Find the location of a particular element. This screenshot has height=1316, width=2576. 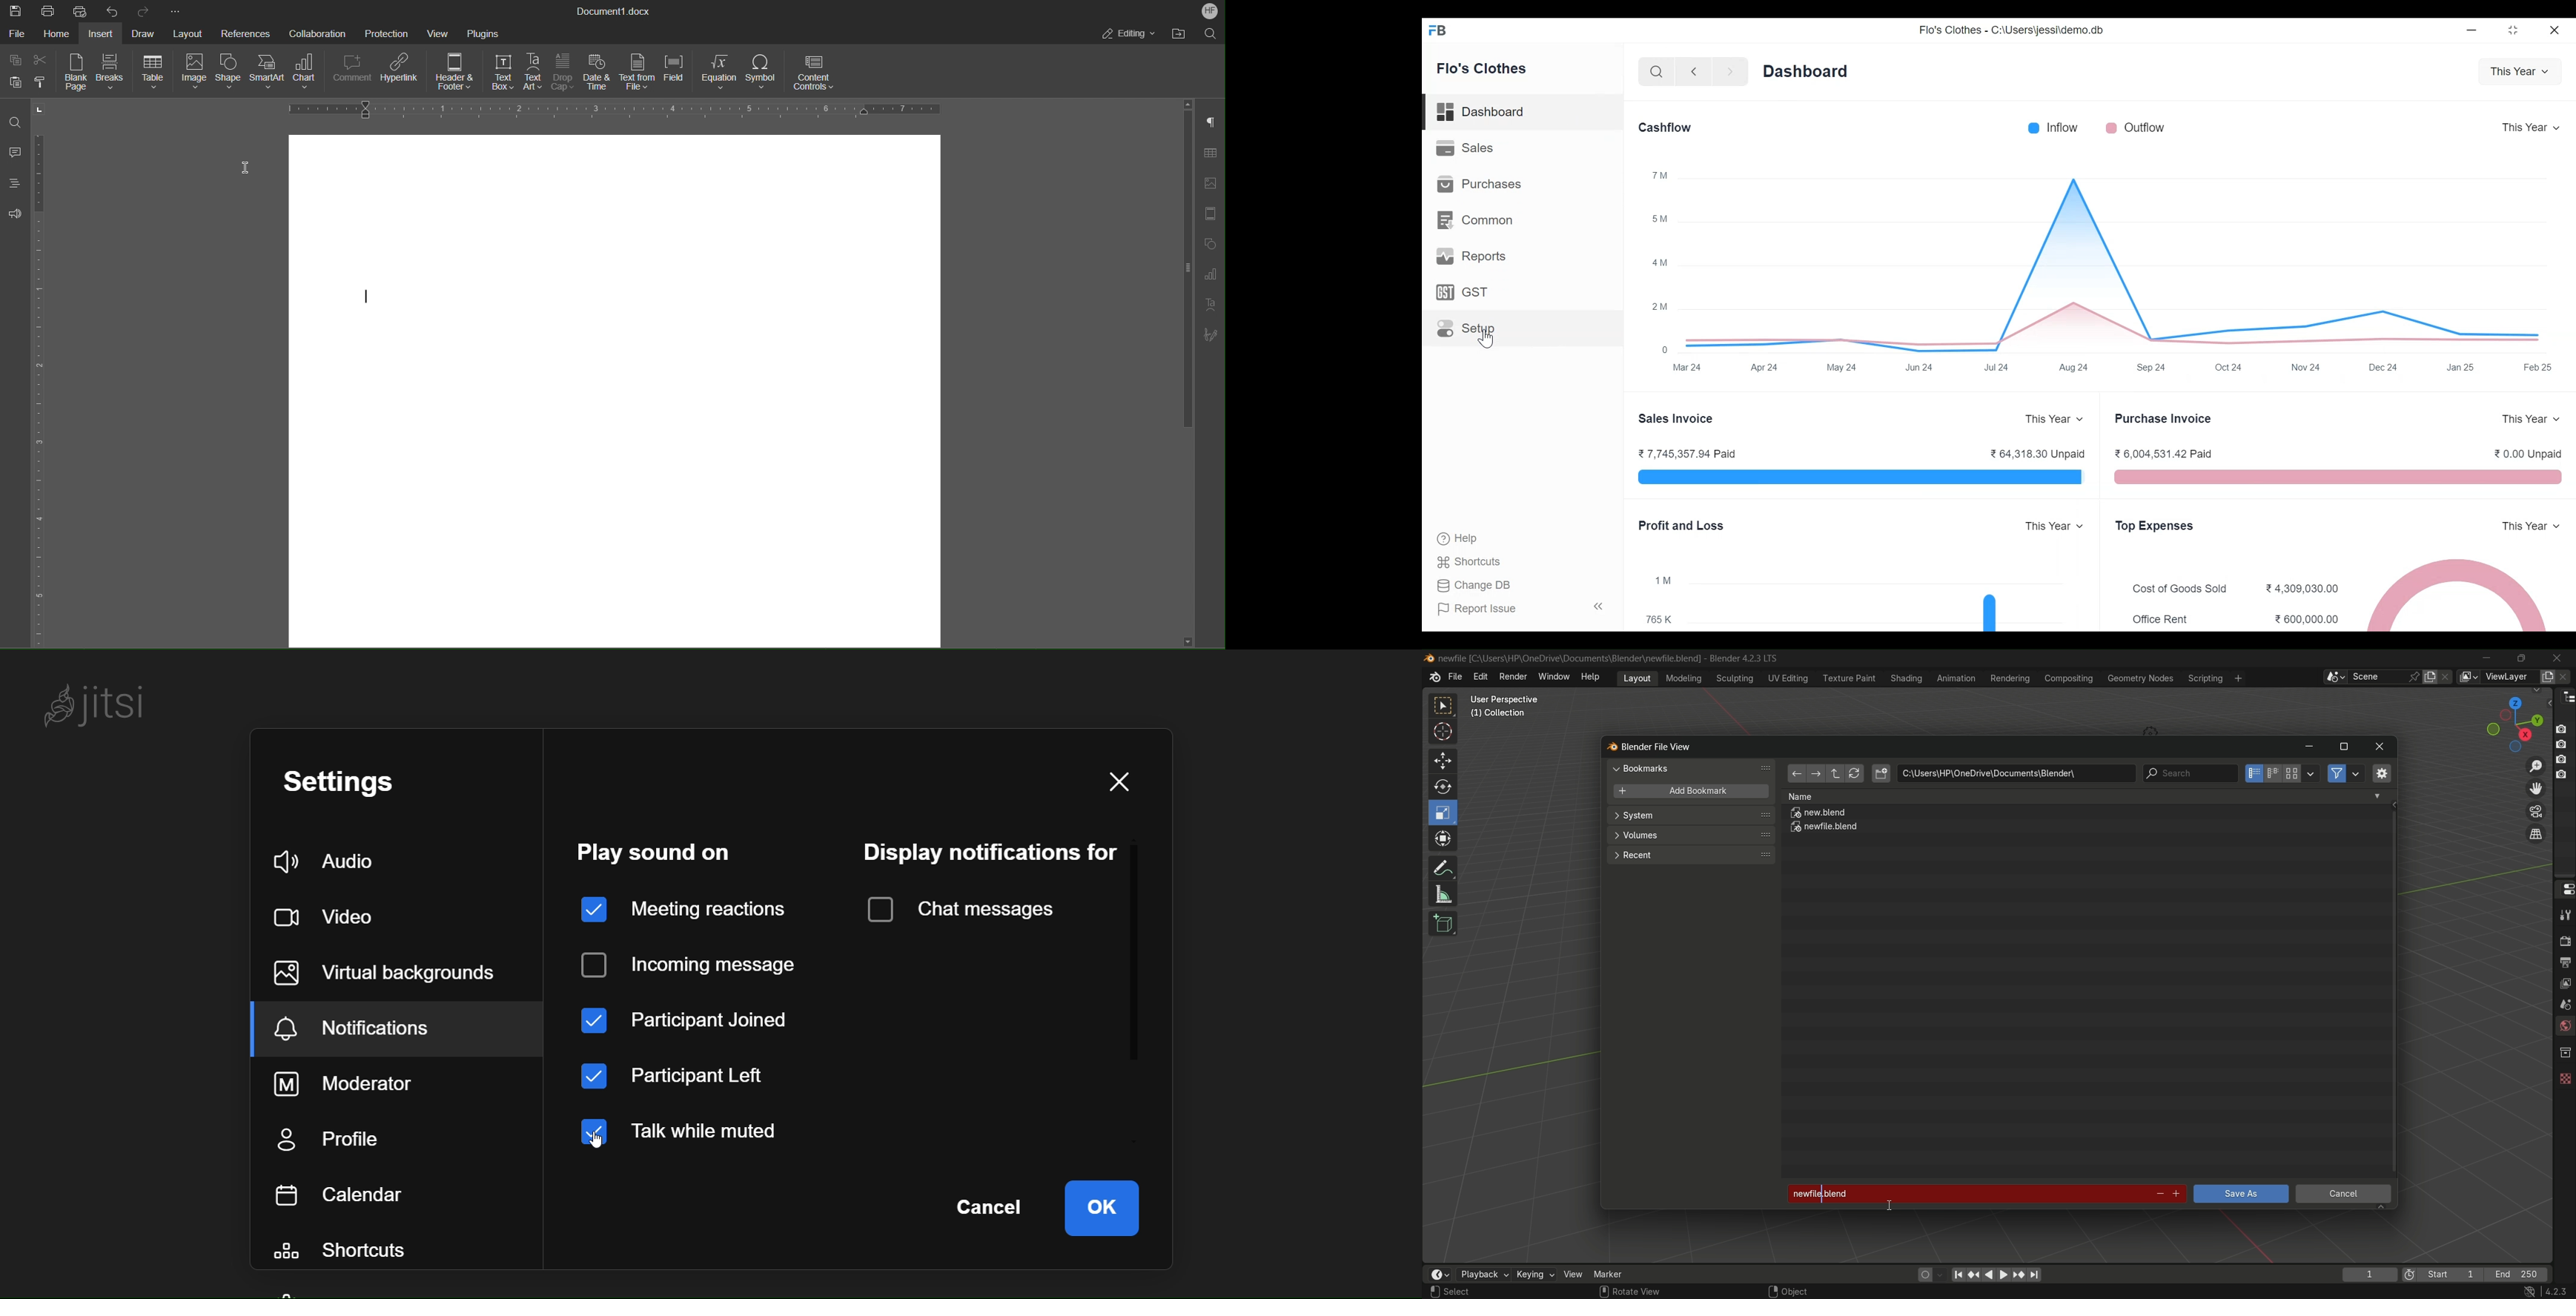

Non-Printing Characters is located at coordinates (1210, 123).